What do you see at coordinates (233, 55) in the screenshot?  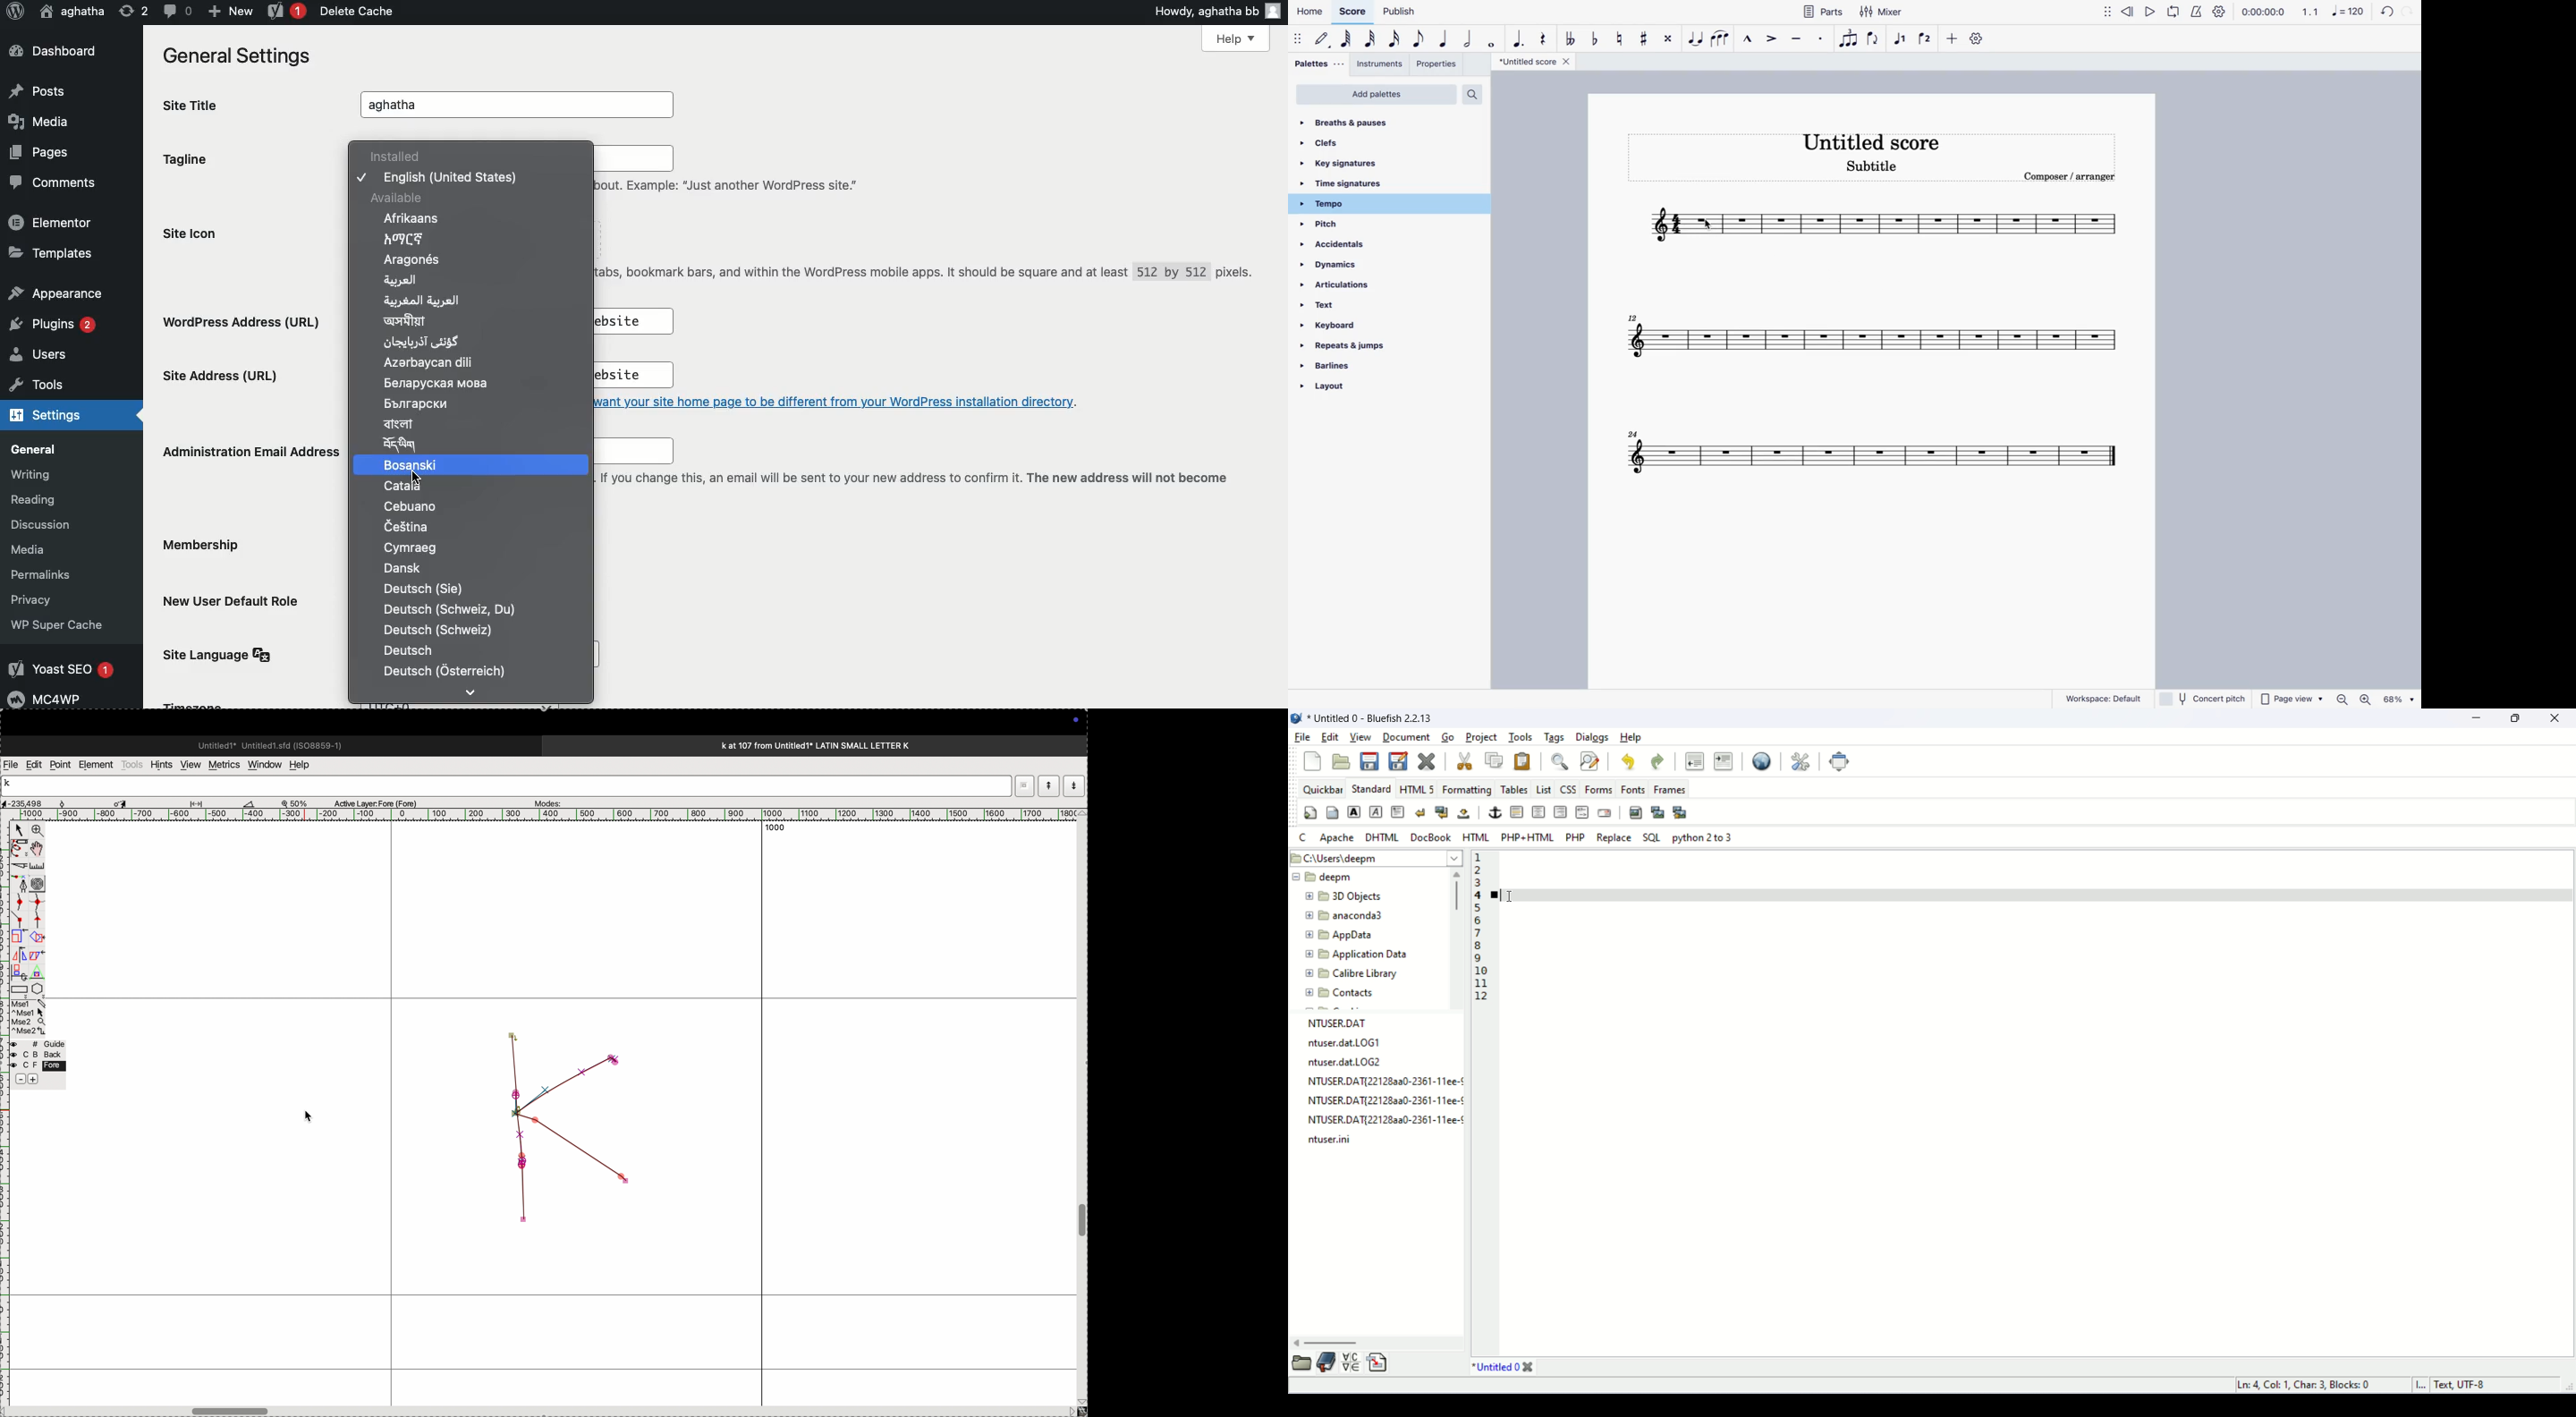 I see `General settings` at bounding box center [233, 55].